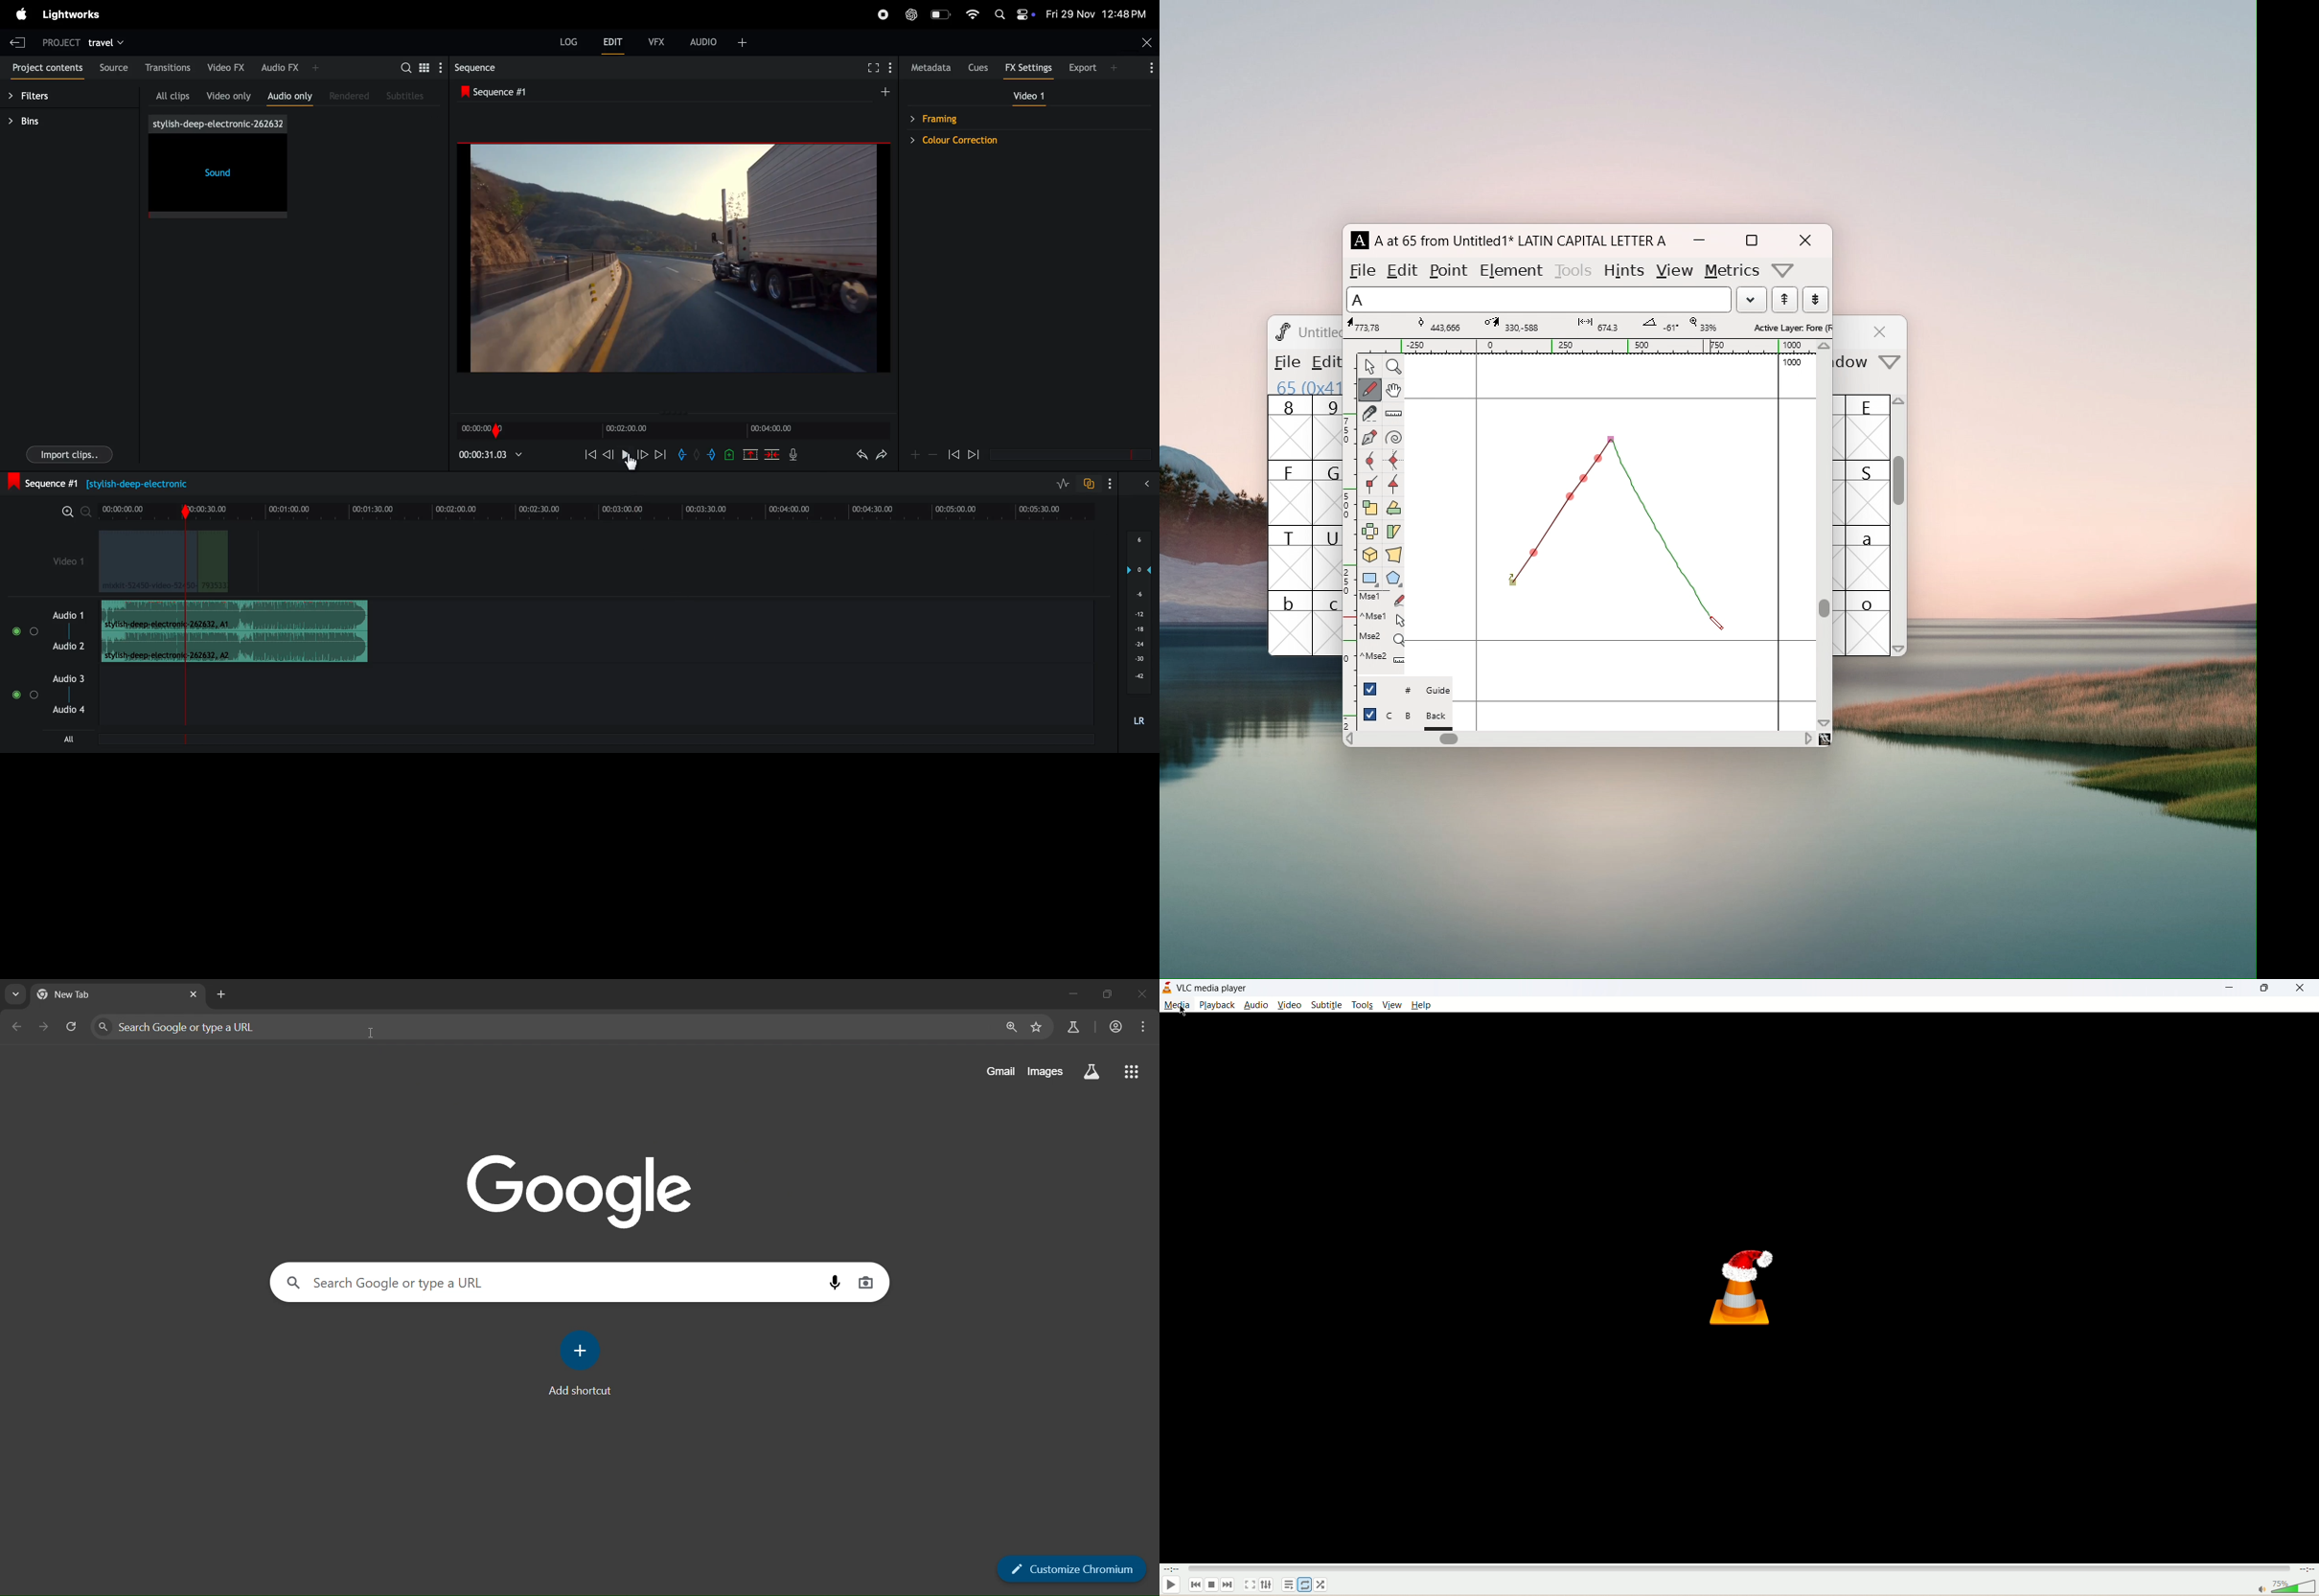  I want to click on add a tangent point, so click(1393, 484).